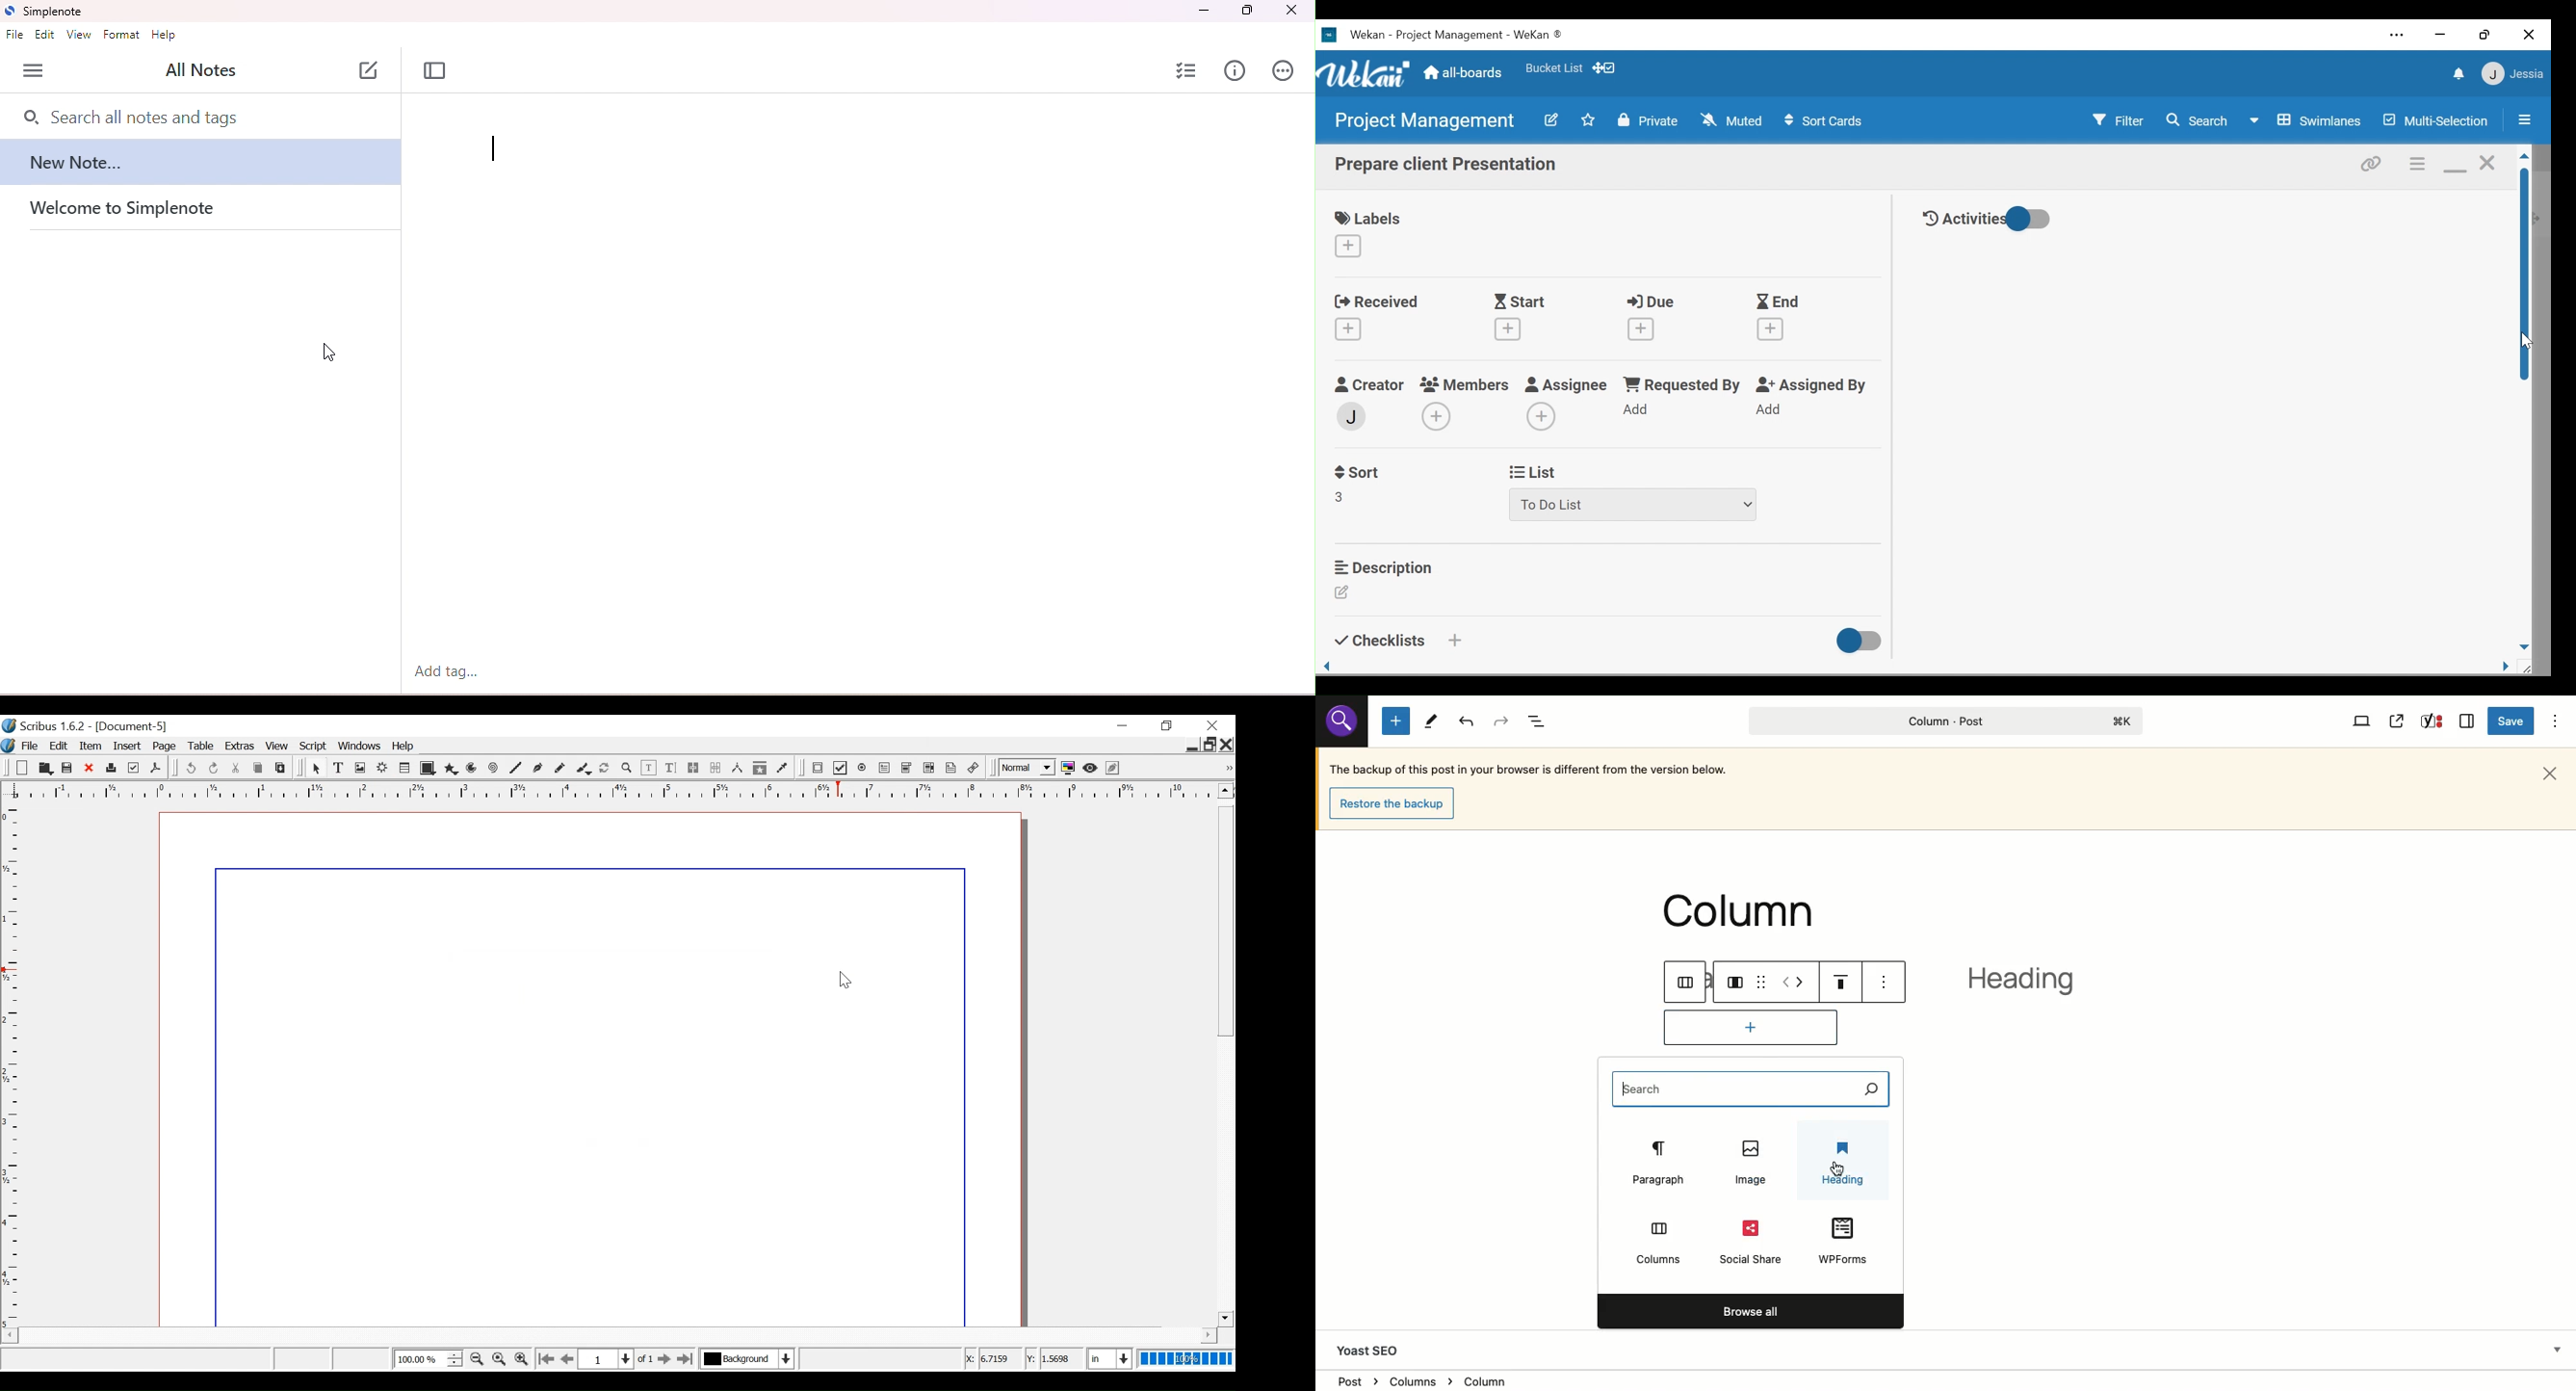 Image resolution: width=2576 pixels, height=1400 pixels. I want to click on Scroll up, so click(1226, 790).